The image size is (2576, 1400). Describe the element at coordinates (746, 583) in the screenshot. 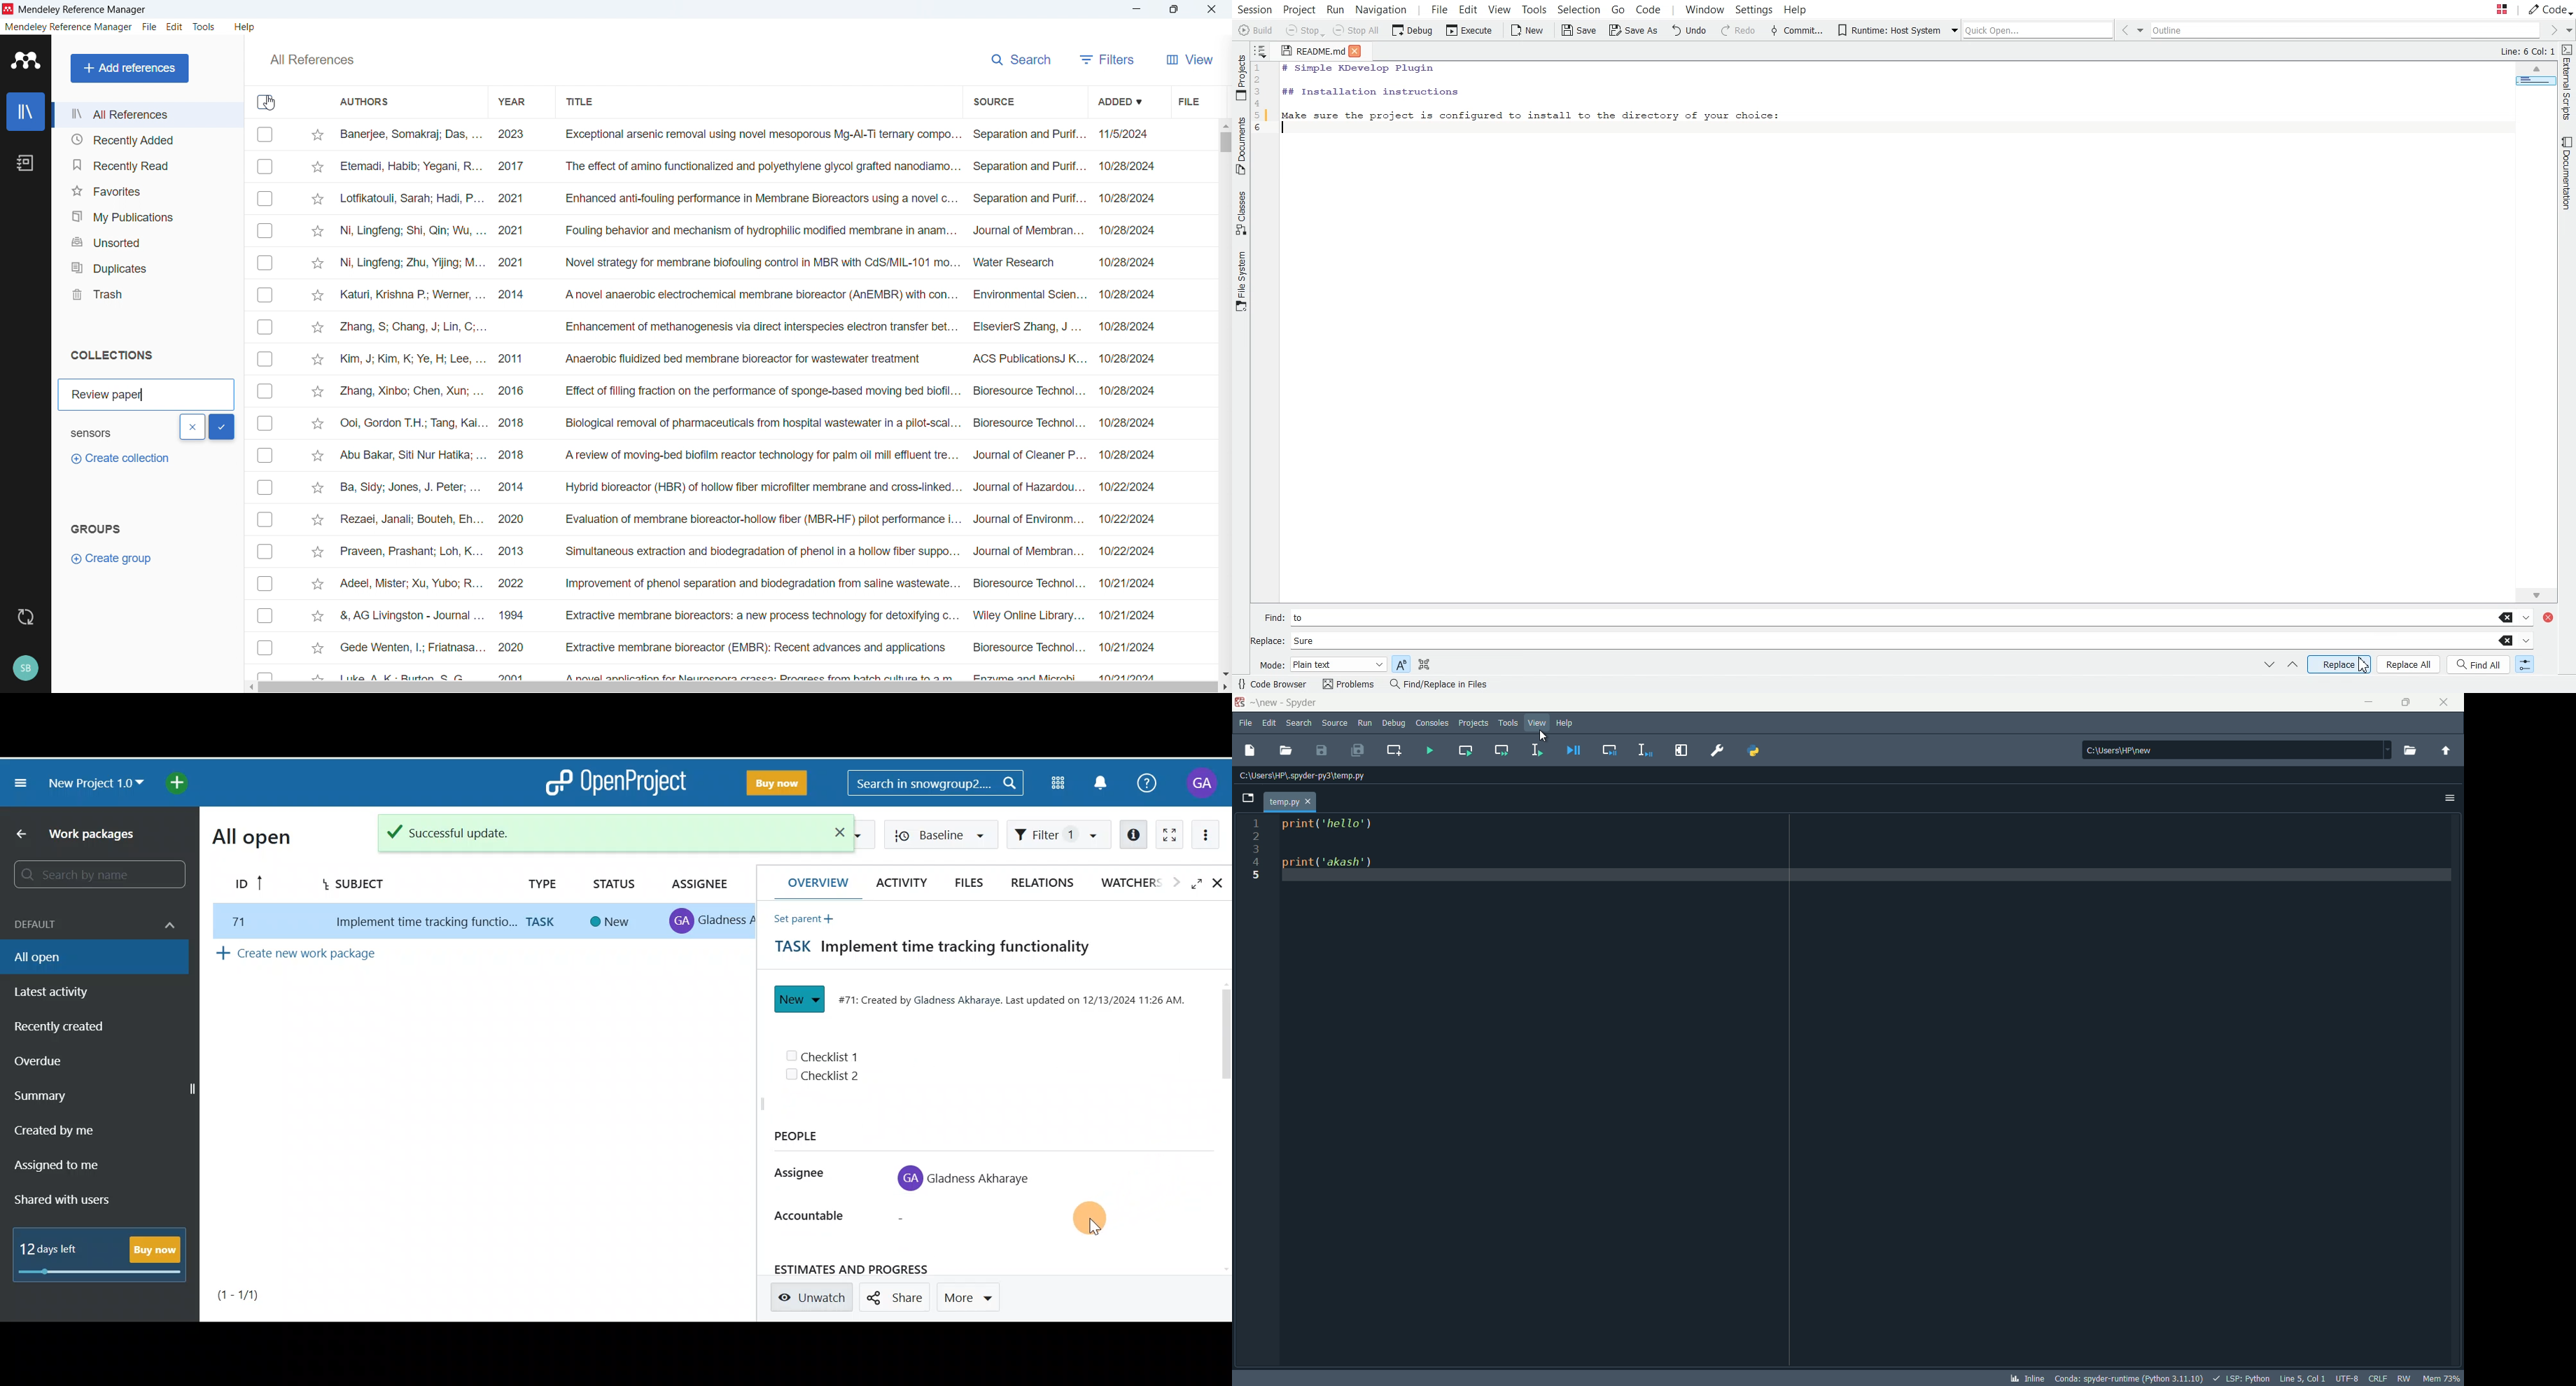

I see `Adeel, Mister; Xu, Yubo; R... 2022 Improvement of phenol separation and biodegradation from saline wastewate... Bioresource Technol... 10/21/2024` at that location.